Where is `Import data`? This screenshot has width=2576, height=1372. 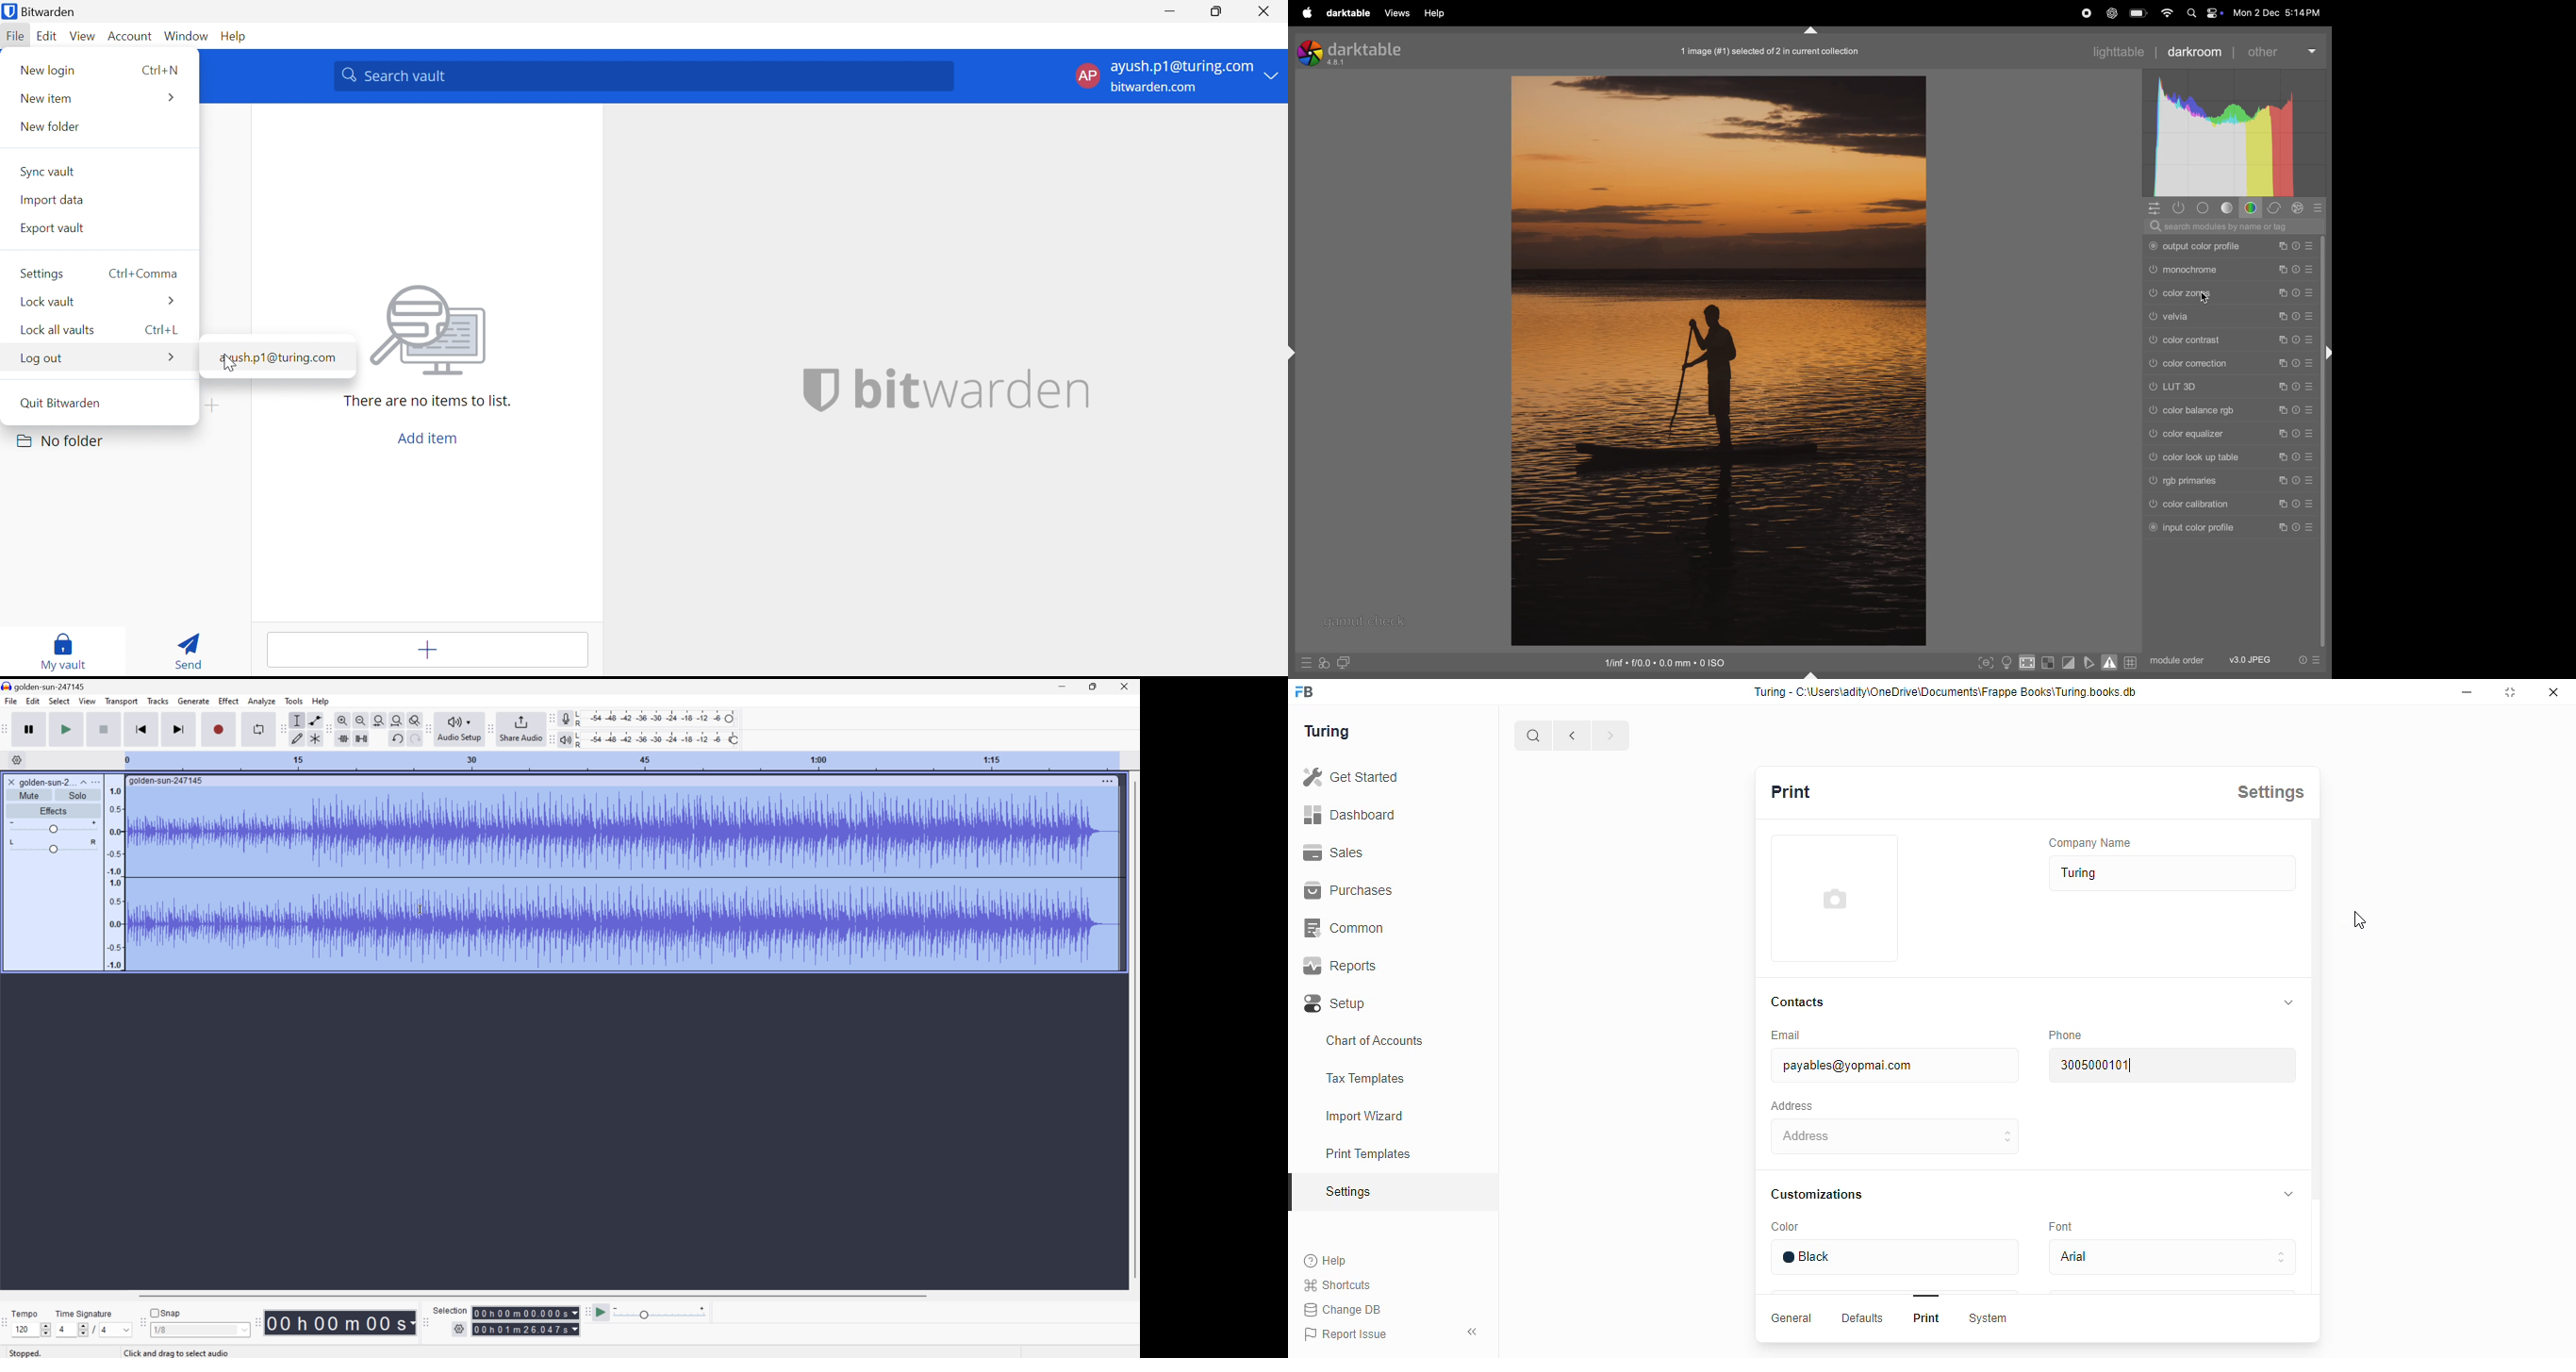
Import data is located at coordinates (51, 199).